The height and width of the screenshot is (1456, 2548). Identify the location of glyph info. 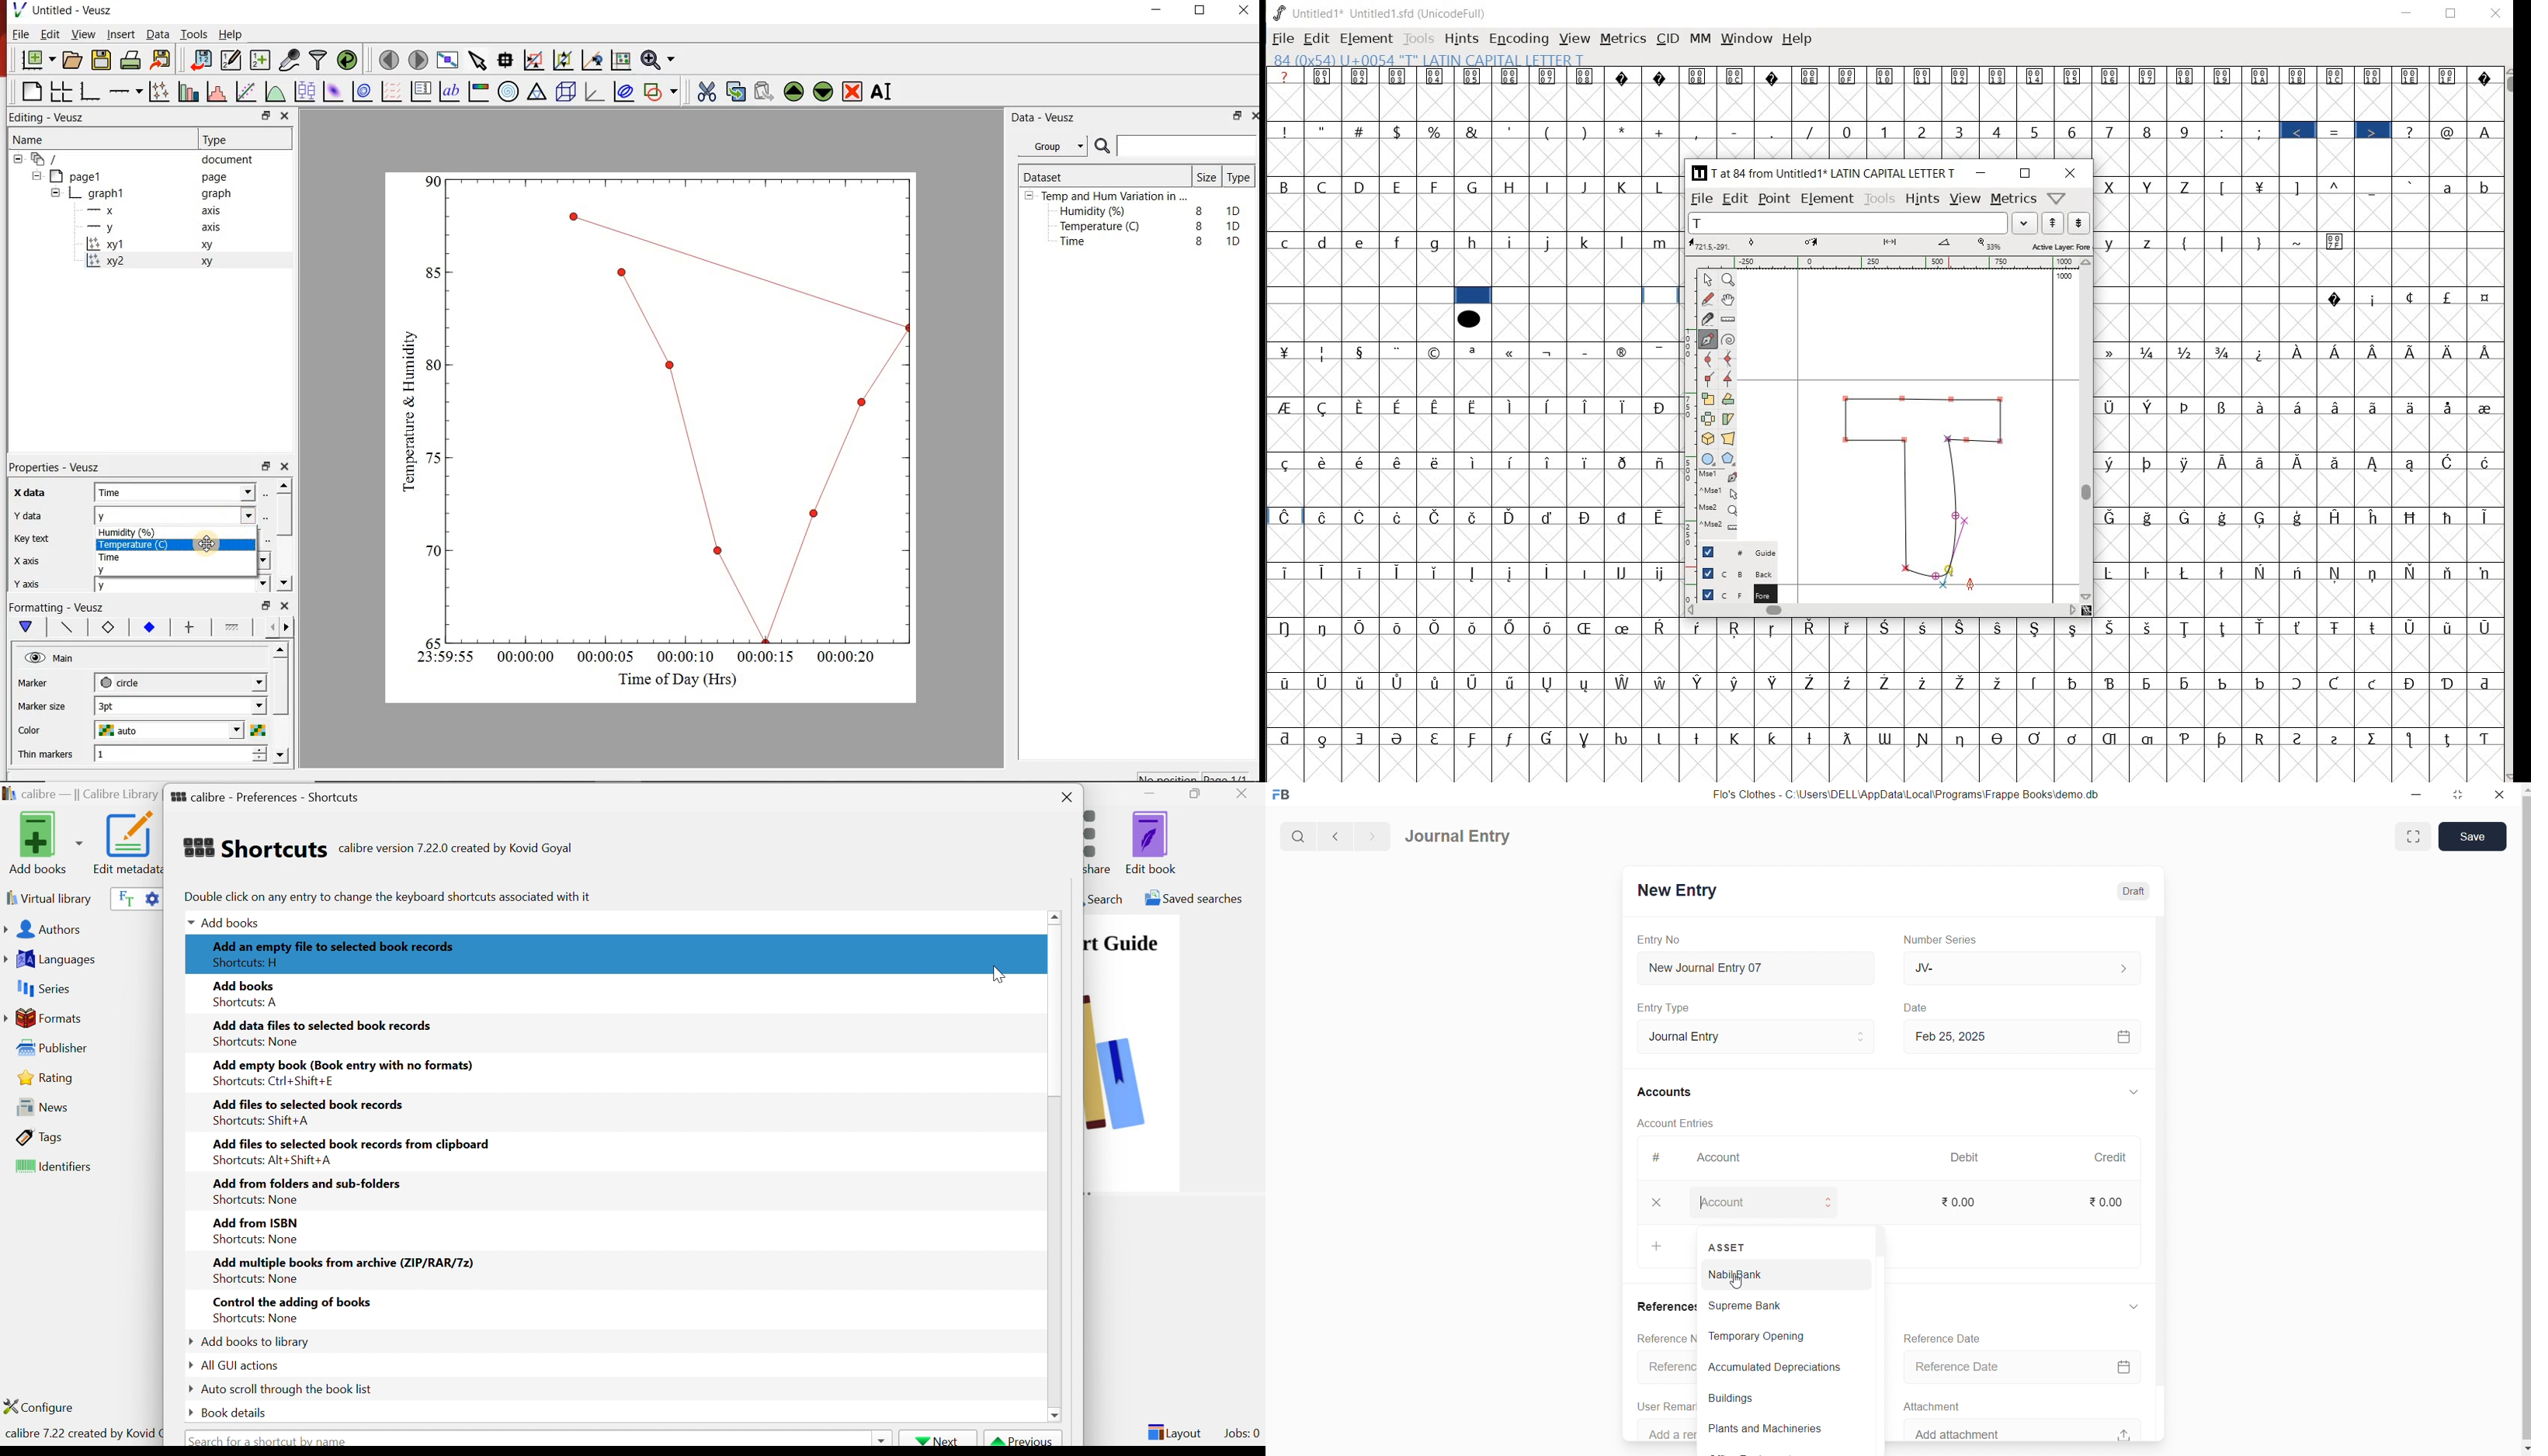
(1428, 59).